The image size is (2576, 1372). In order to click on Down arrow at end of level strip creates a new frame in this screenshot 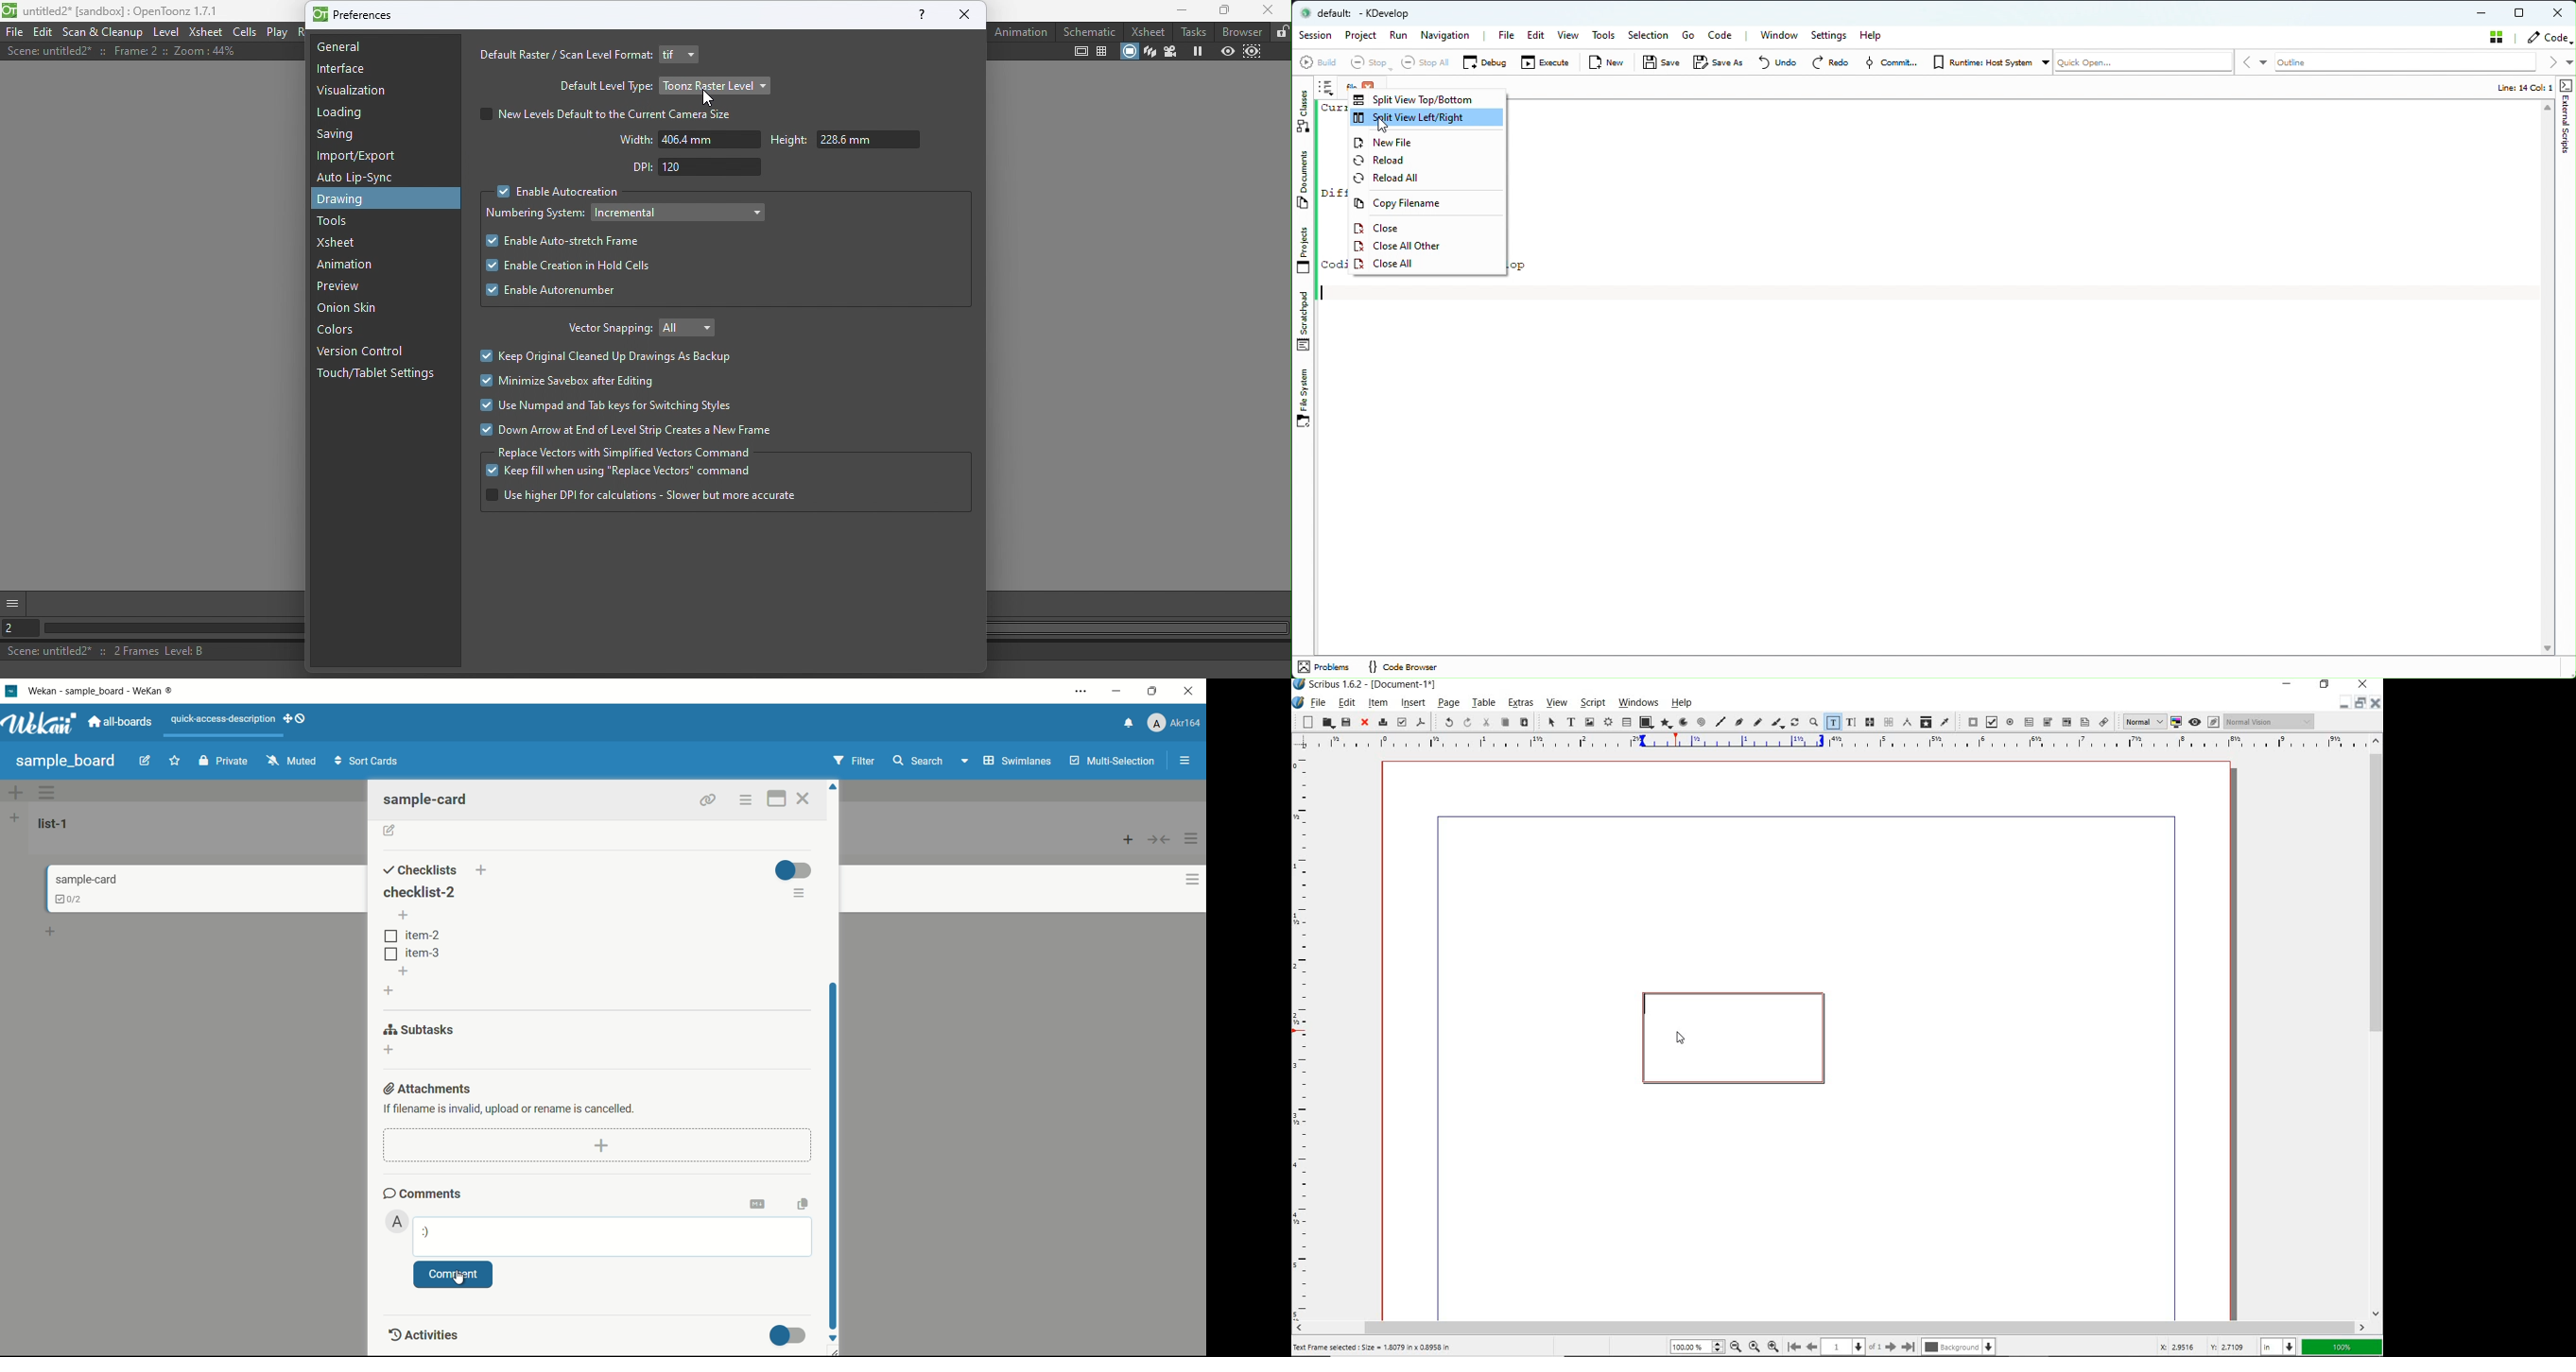, I will do `click(625, 431)`.